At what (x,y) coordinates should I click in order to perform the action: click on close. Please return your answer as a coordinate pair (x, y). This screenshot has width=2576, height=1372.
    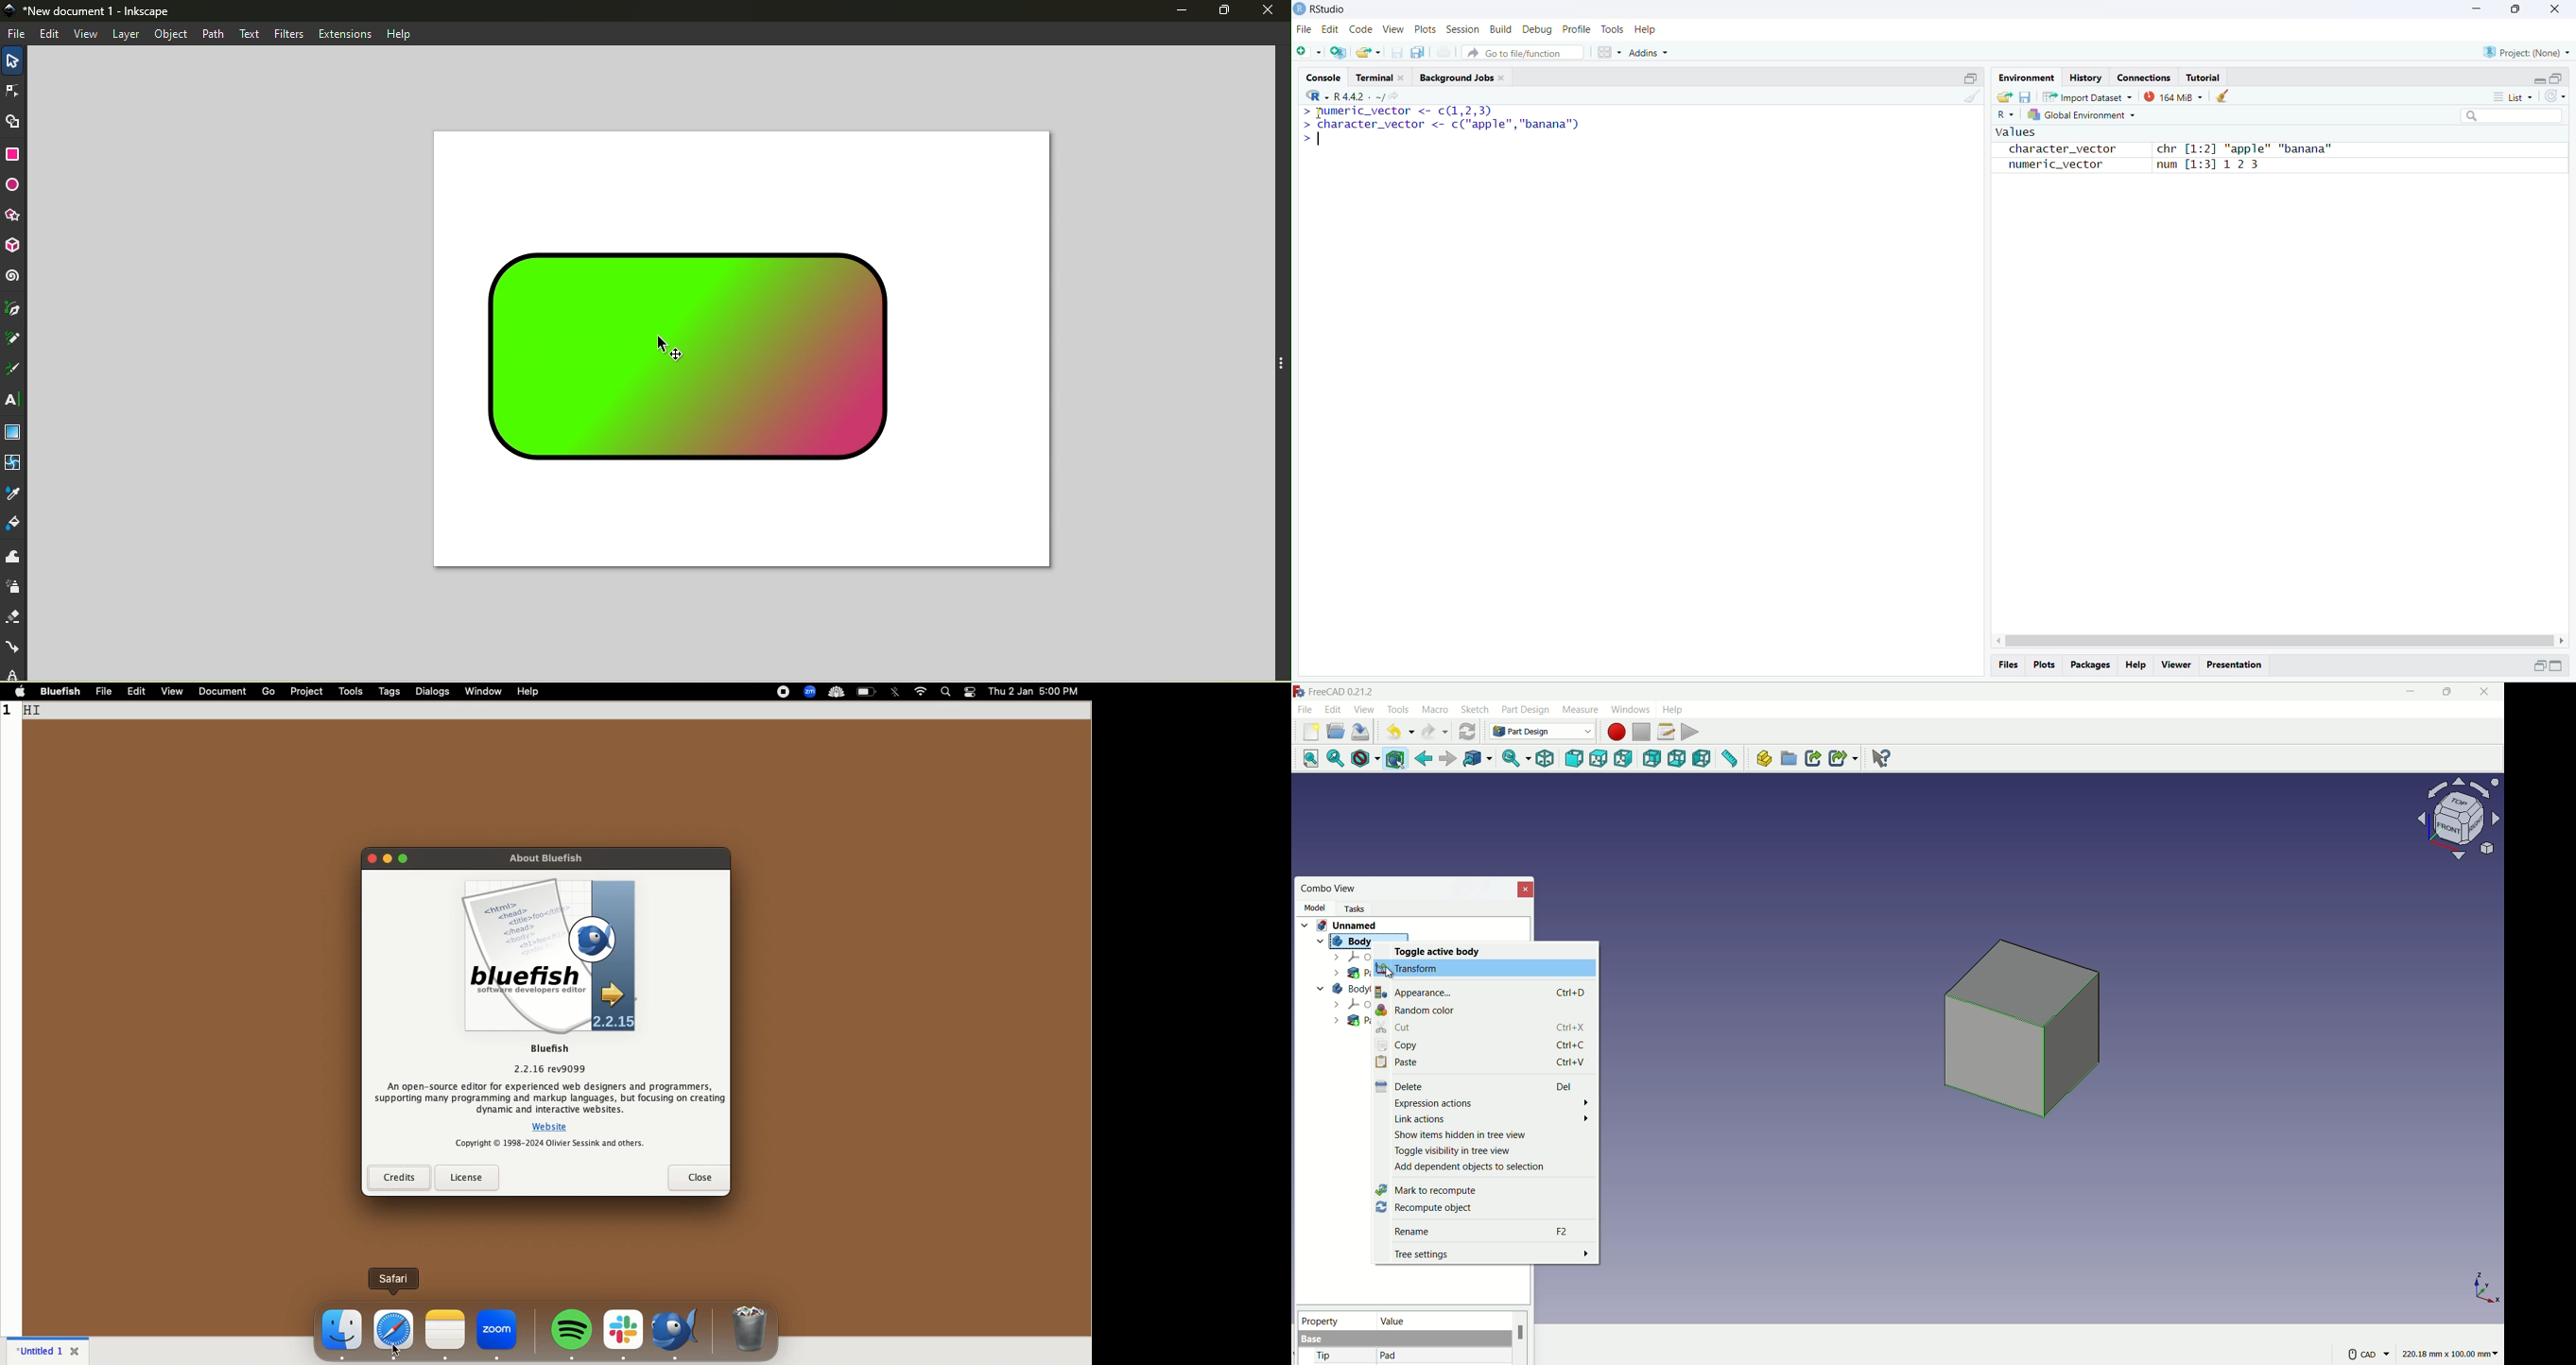
    Looking at the image, I should click on (2553, 9).